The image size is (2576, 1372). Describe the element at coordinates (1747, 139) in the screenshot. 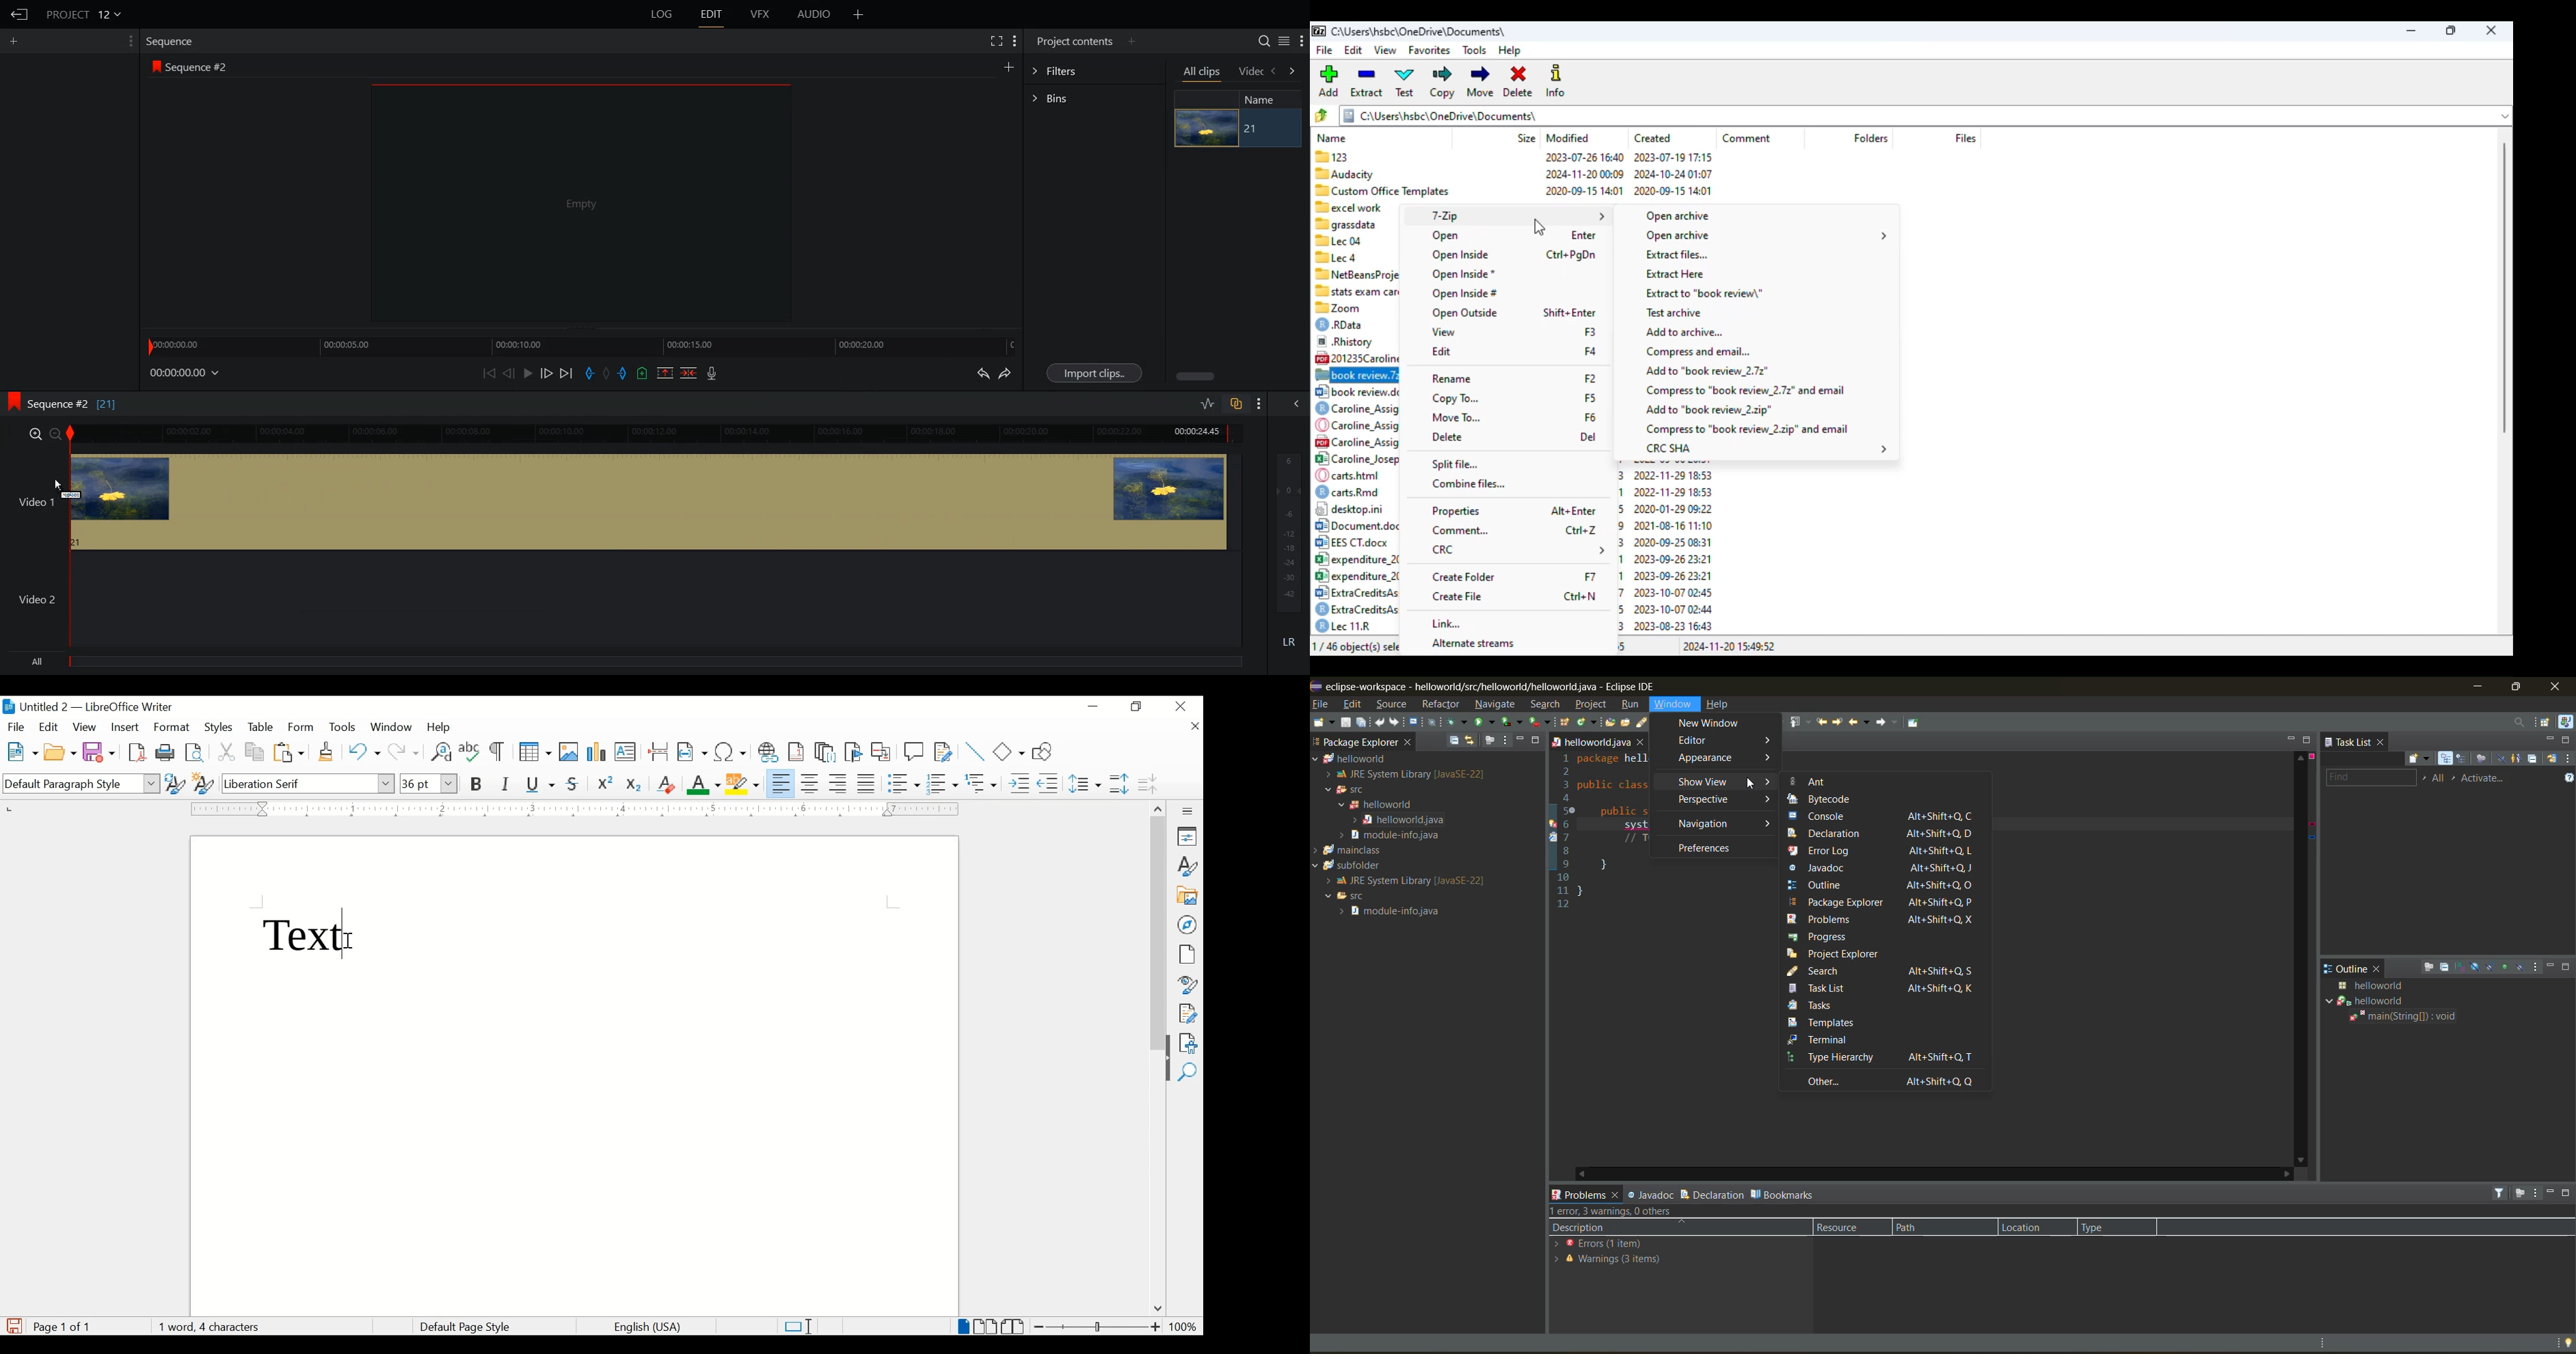

I see `comment` at that location.